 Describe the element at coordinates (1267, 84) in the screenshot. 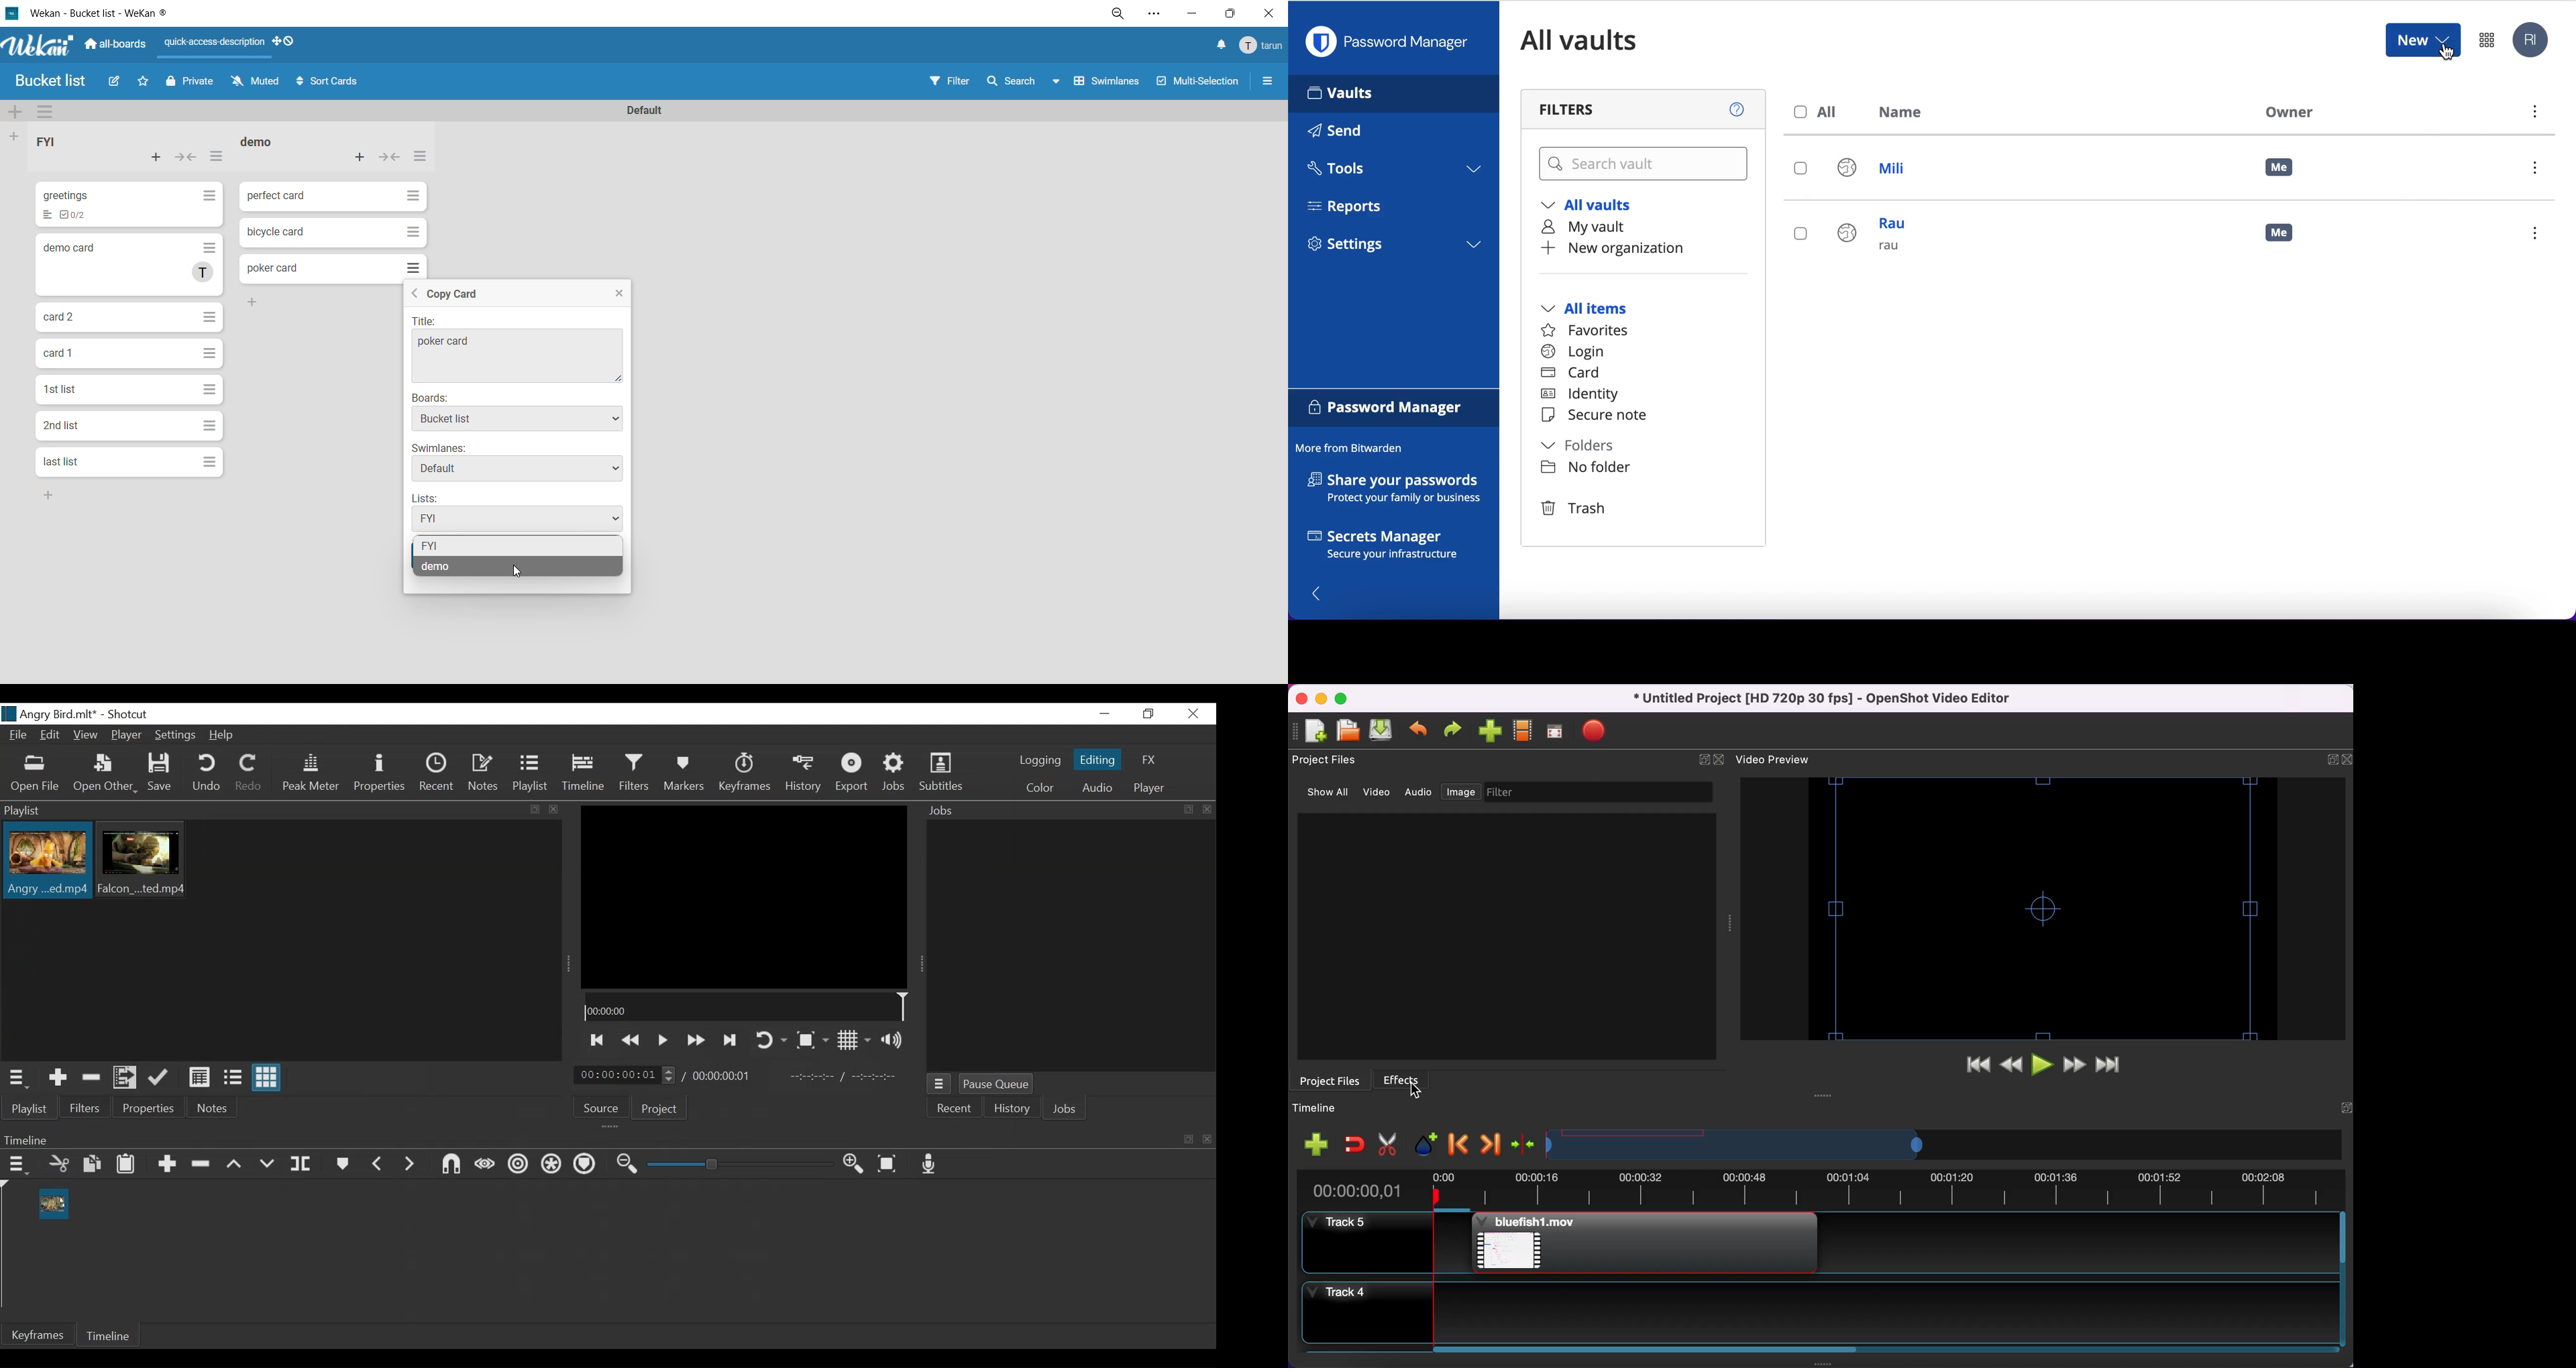

I see `sidebar` at that location.